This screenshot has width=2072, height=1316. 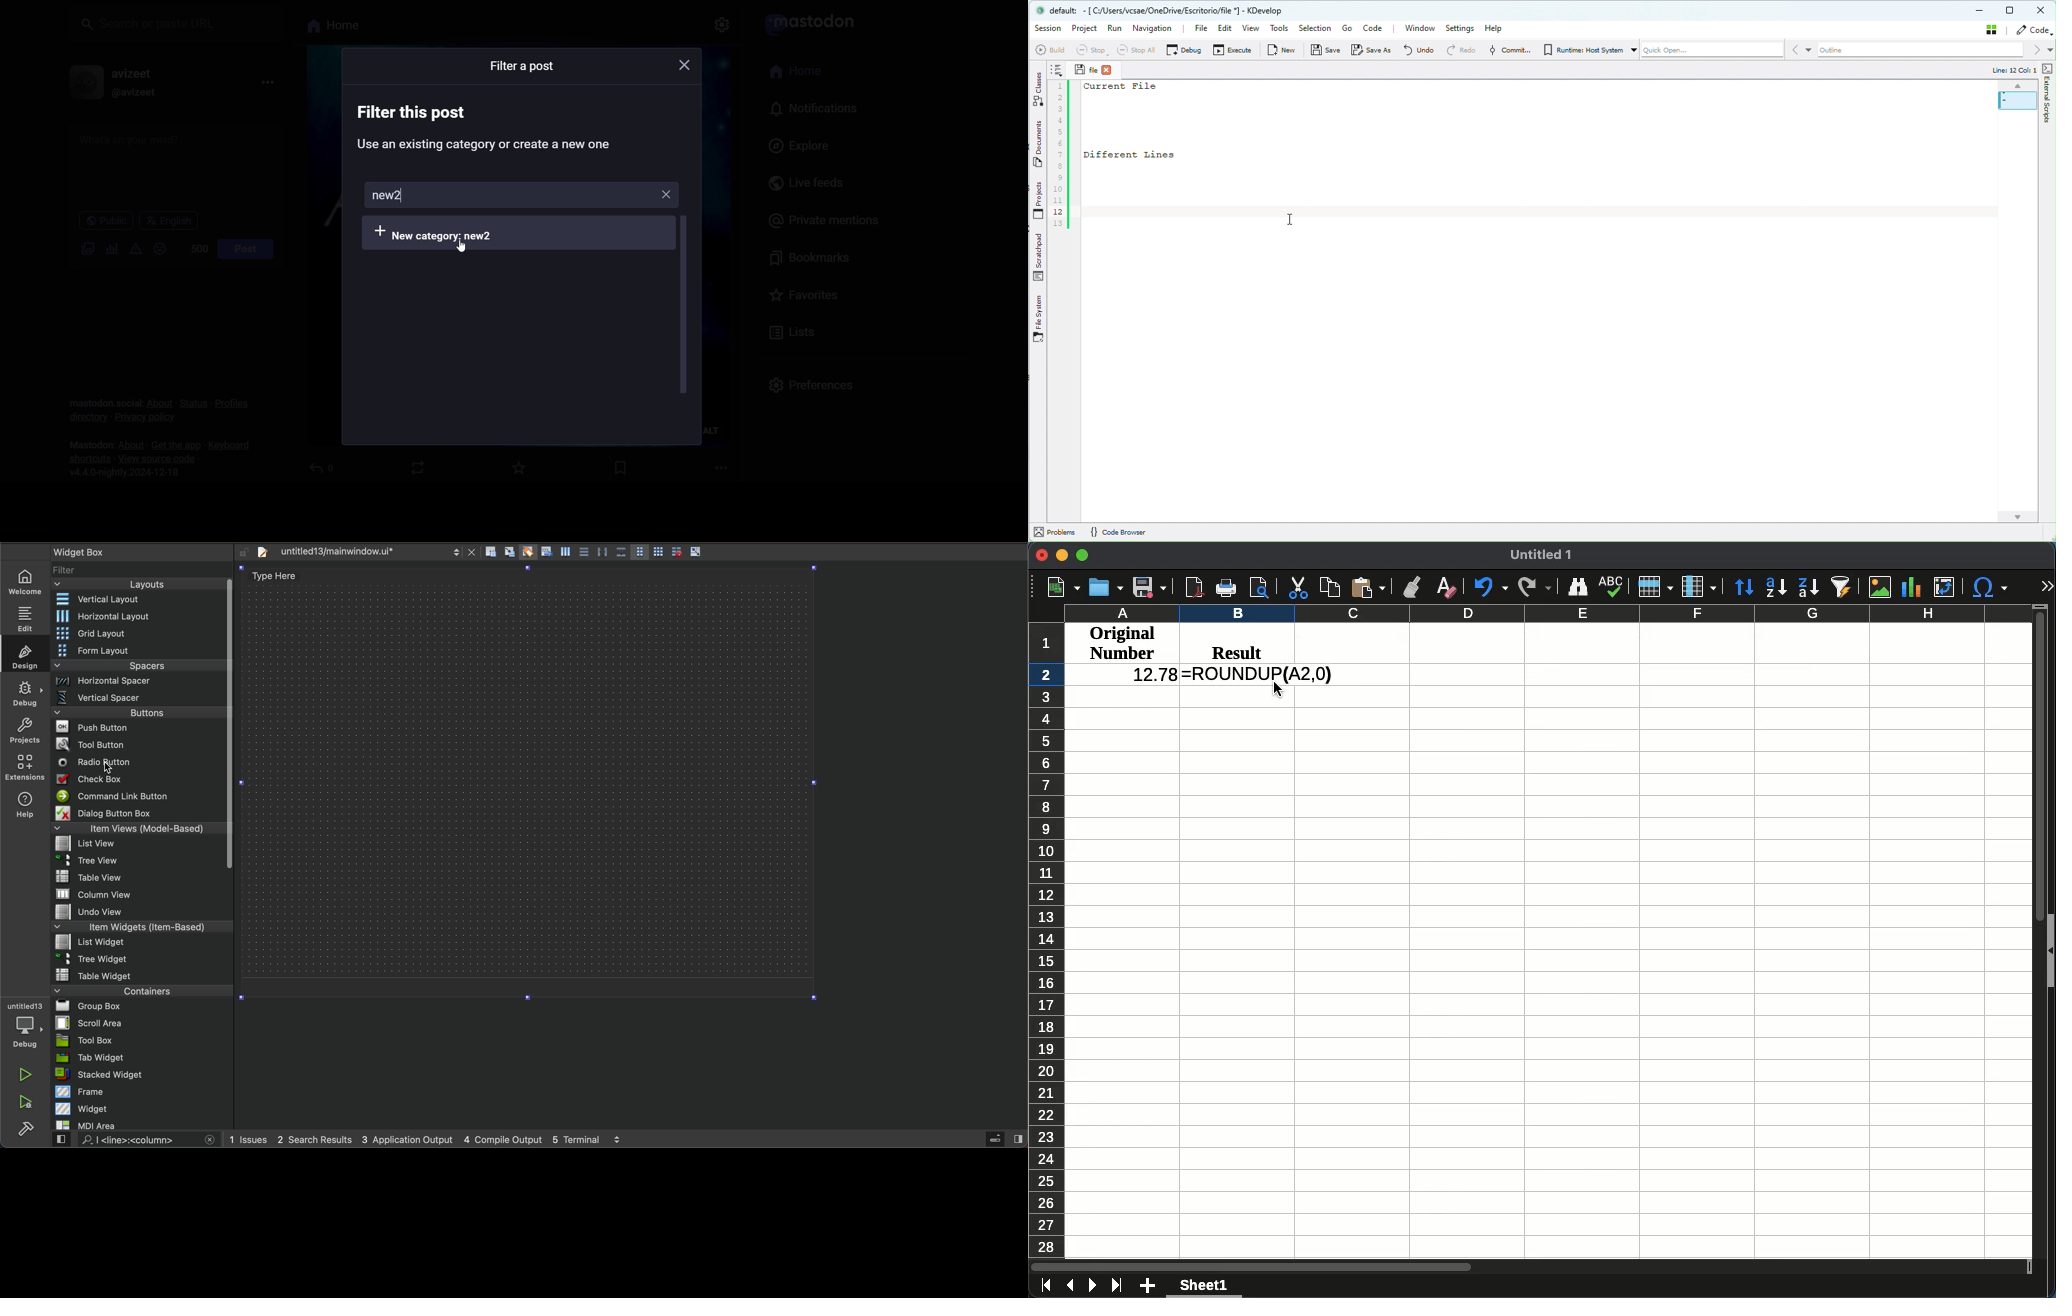 What do you see at coordinates (143, 1057) in the screenshot?
I see `tab` at bounding box center [143, 1057].